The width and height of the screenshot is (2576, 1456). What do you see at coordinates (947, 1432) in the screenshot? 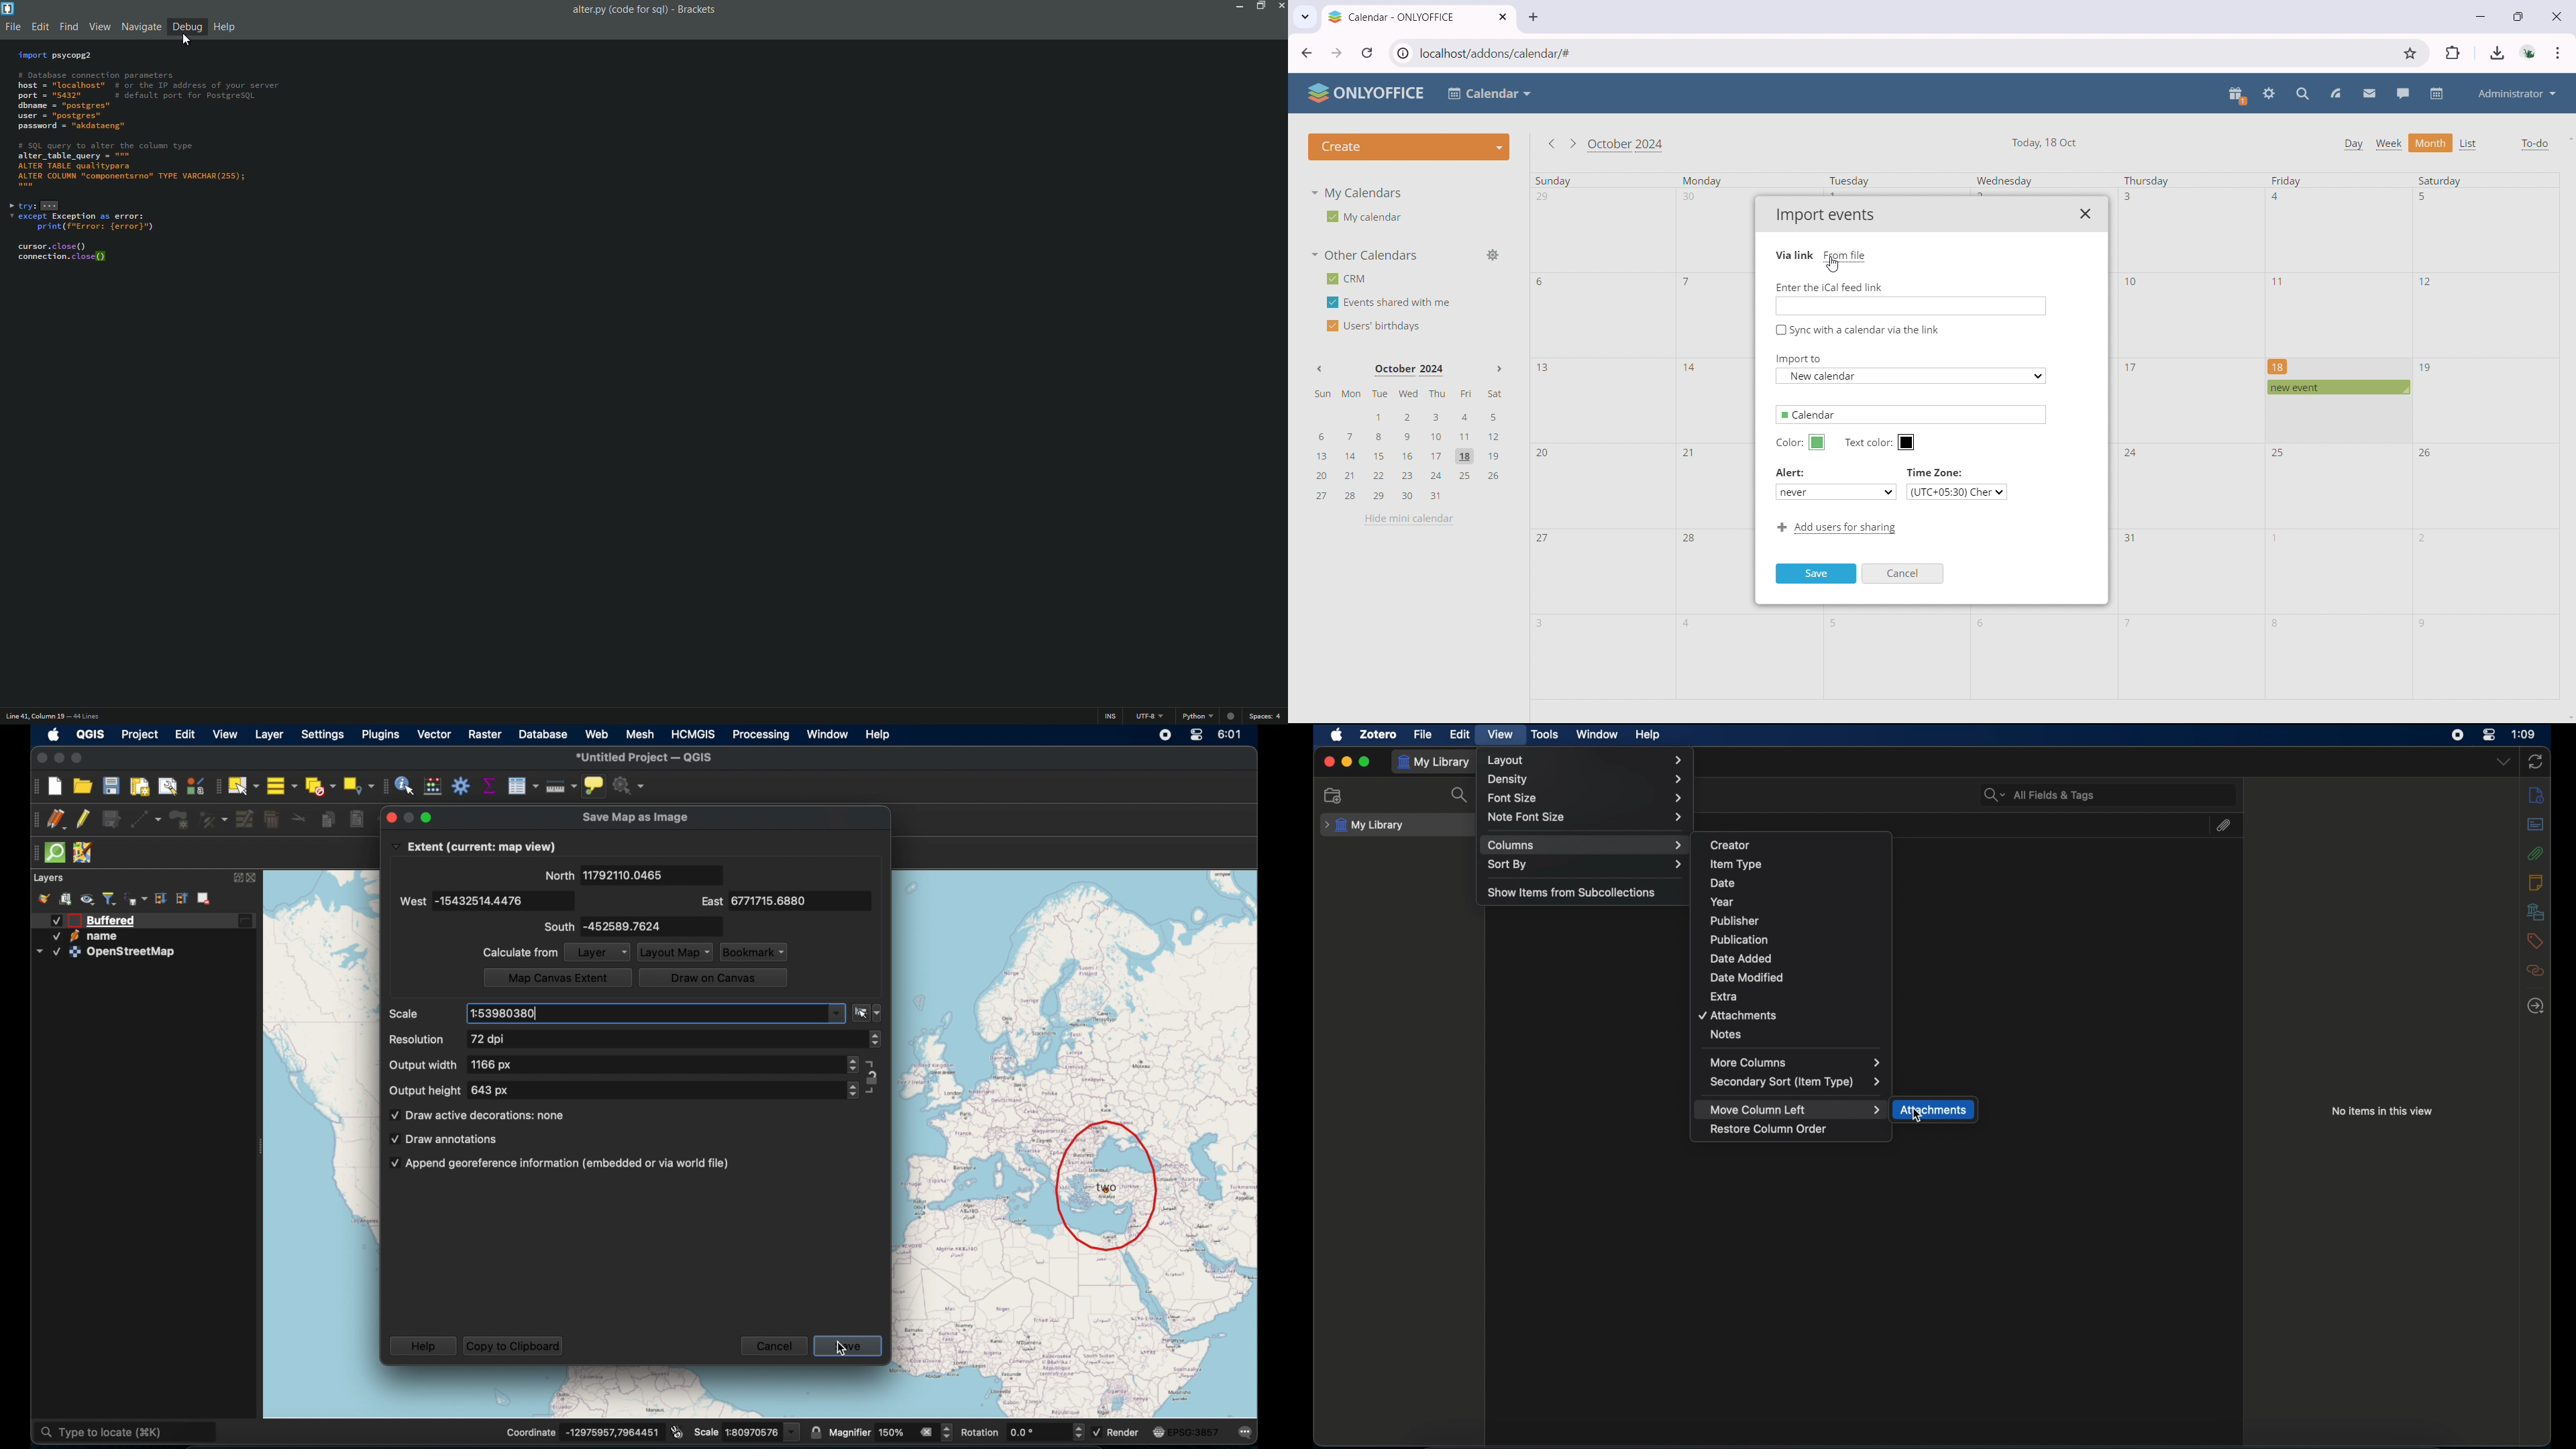
I see `Increase and decrease magnifier value` at bounding box center [947, 1432].